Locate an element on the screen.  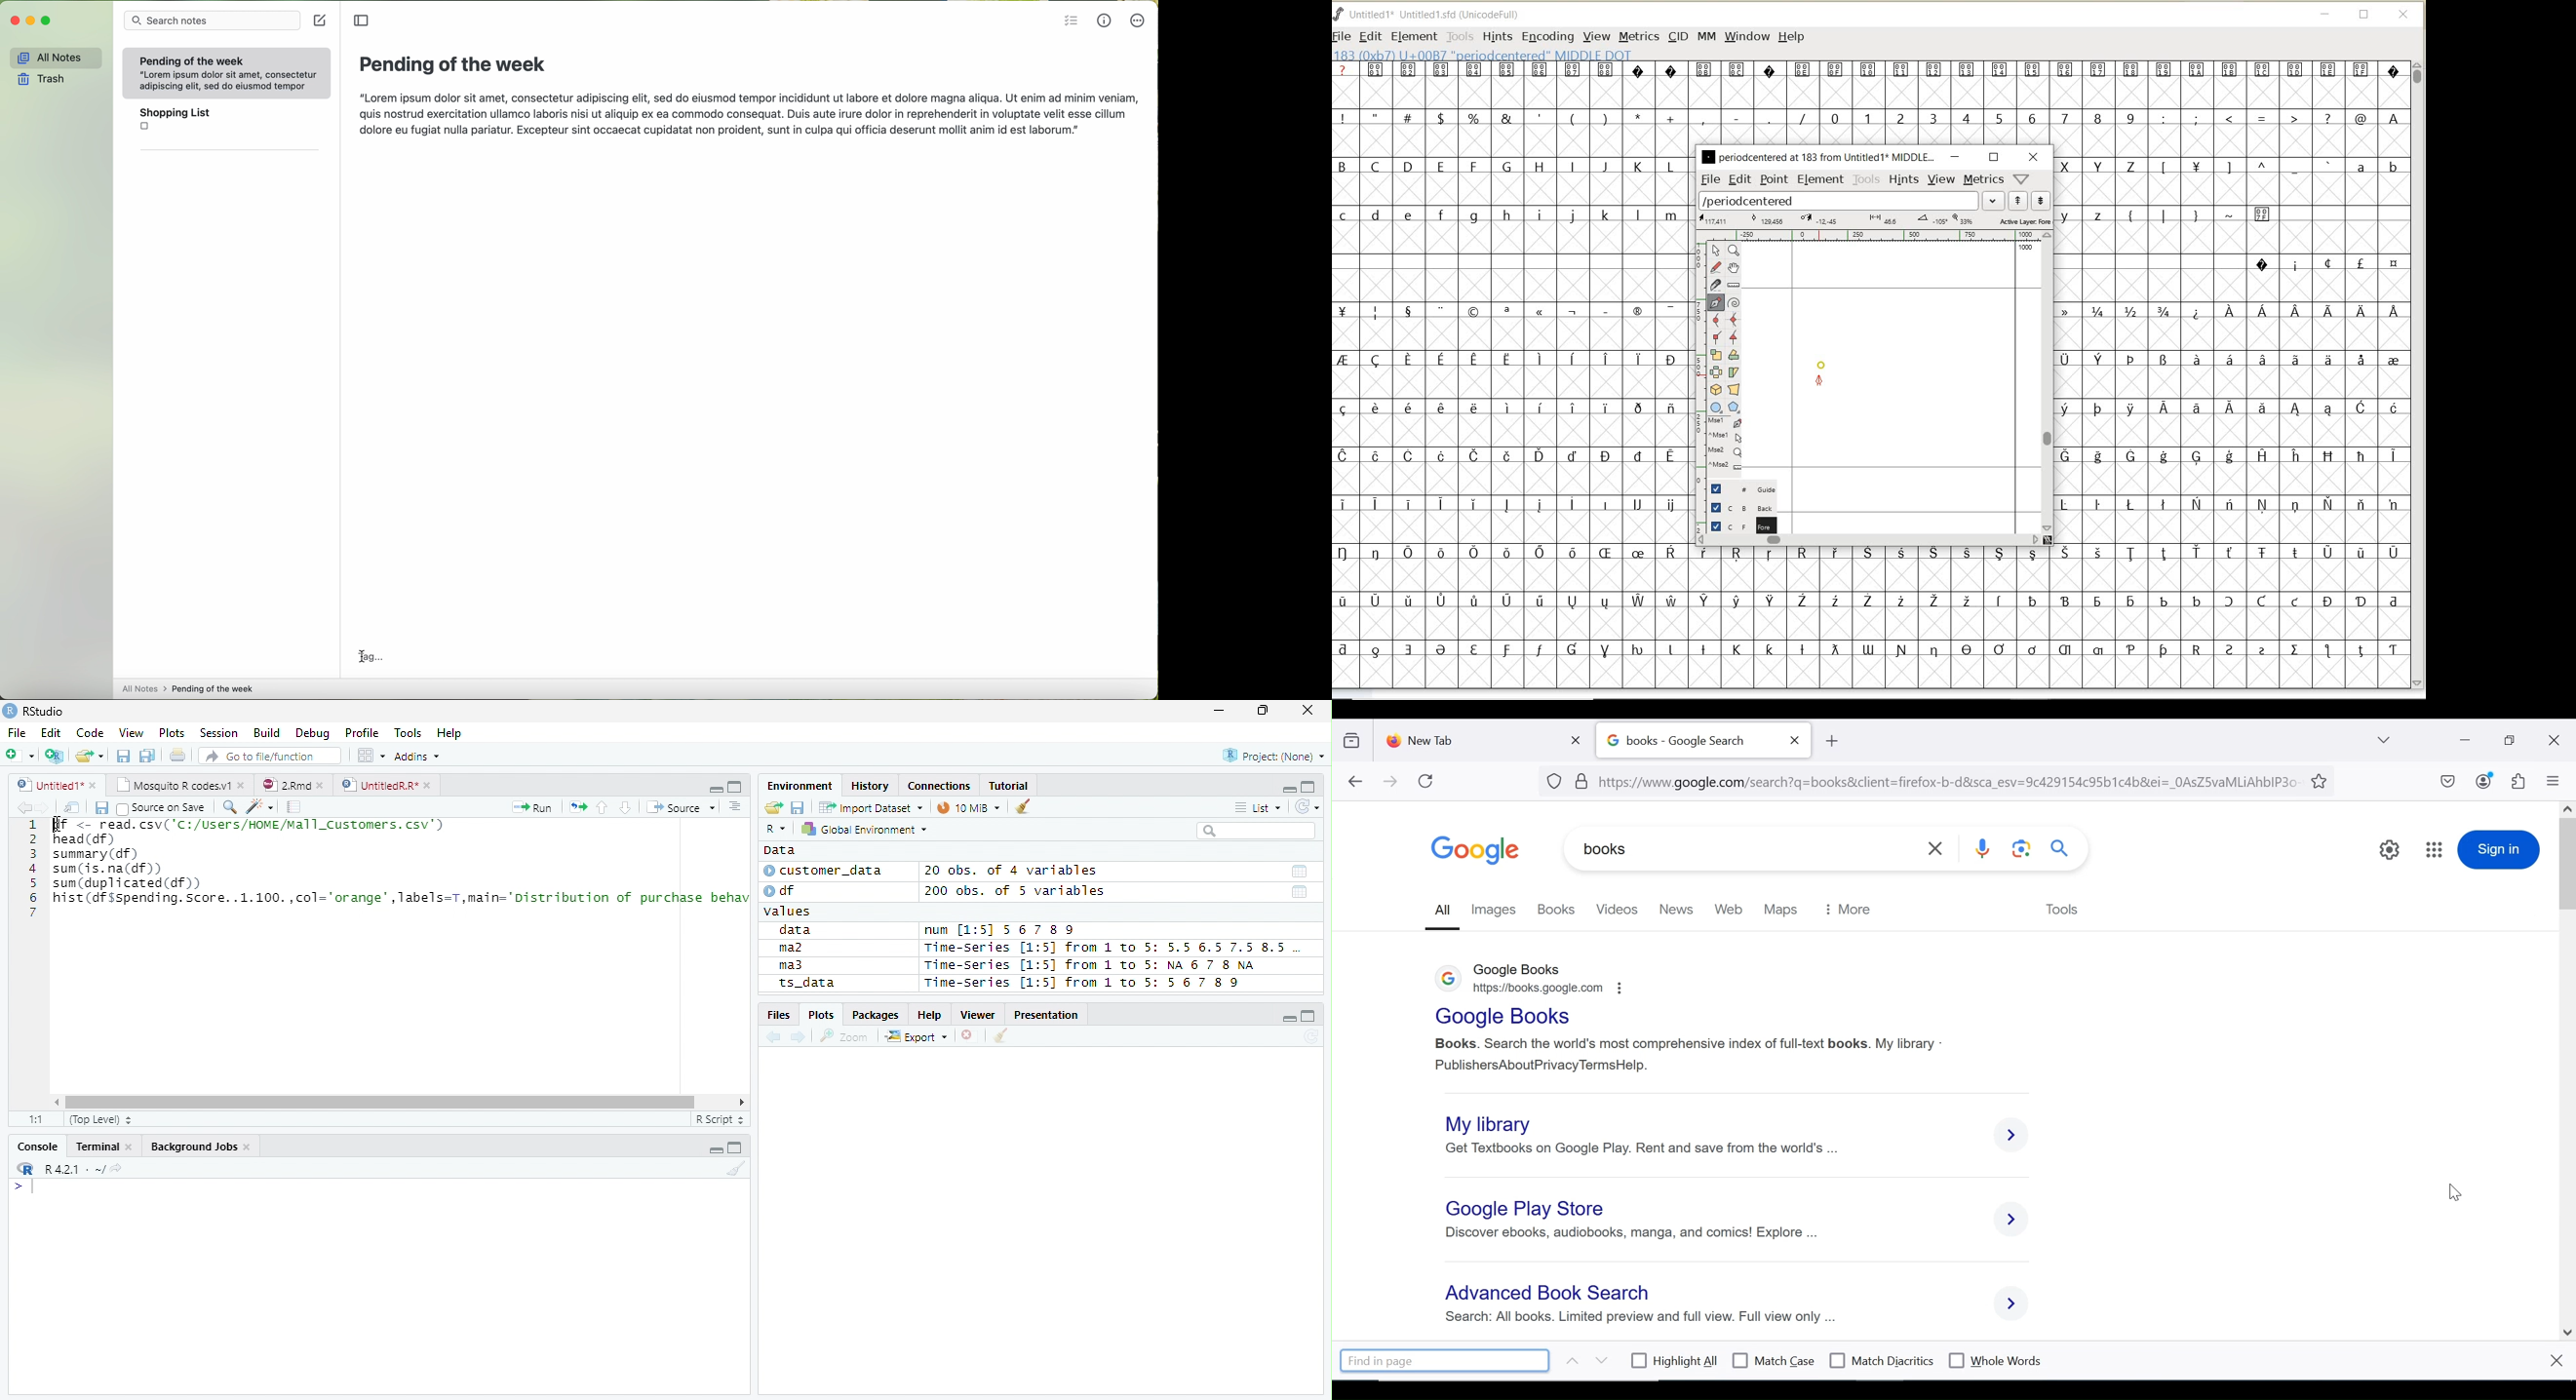
polygon or star is located at coordinates (1736, 408).